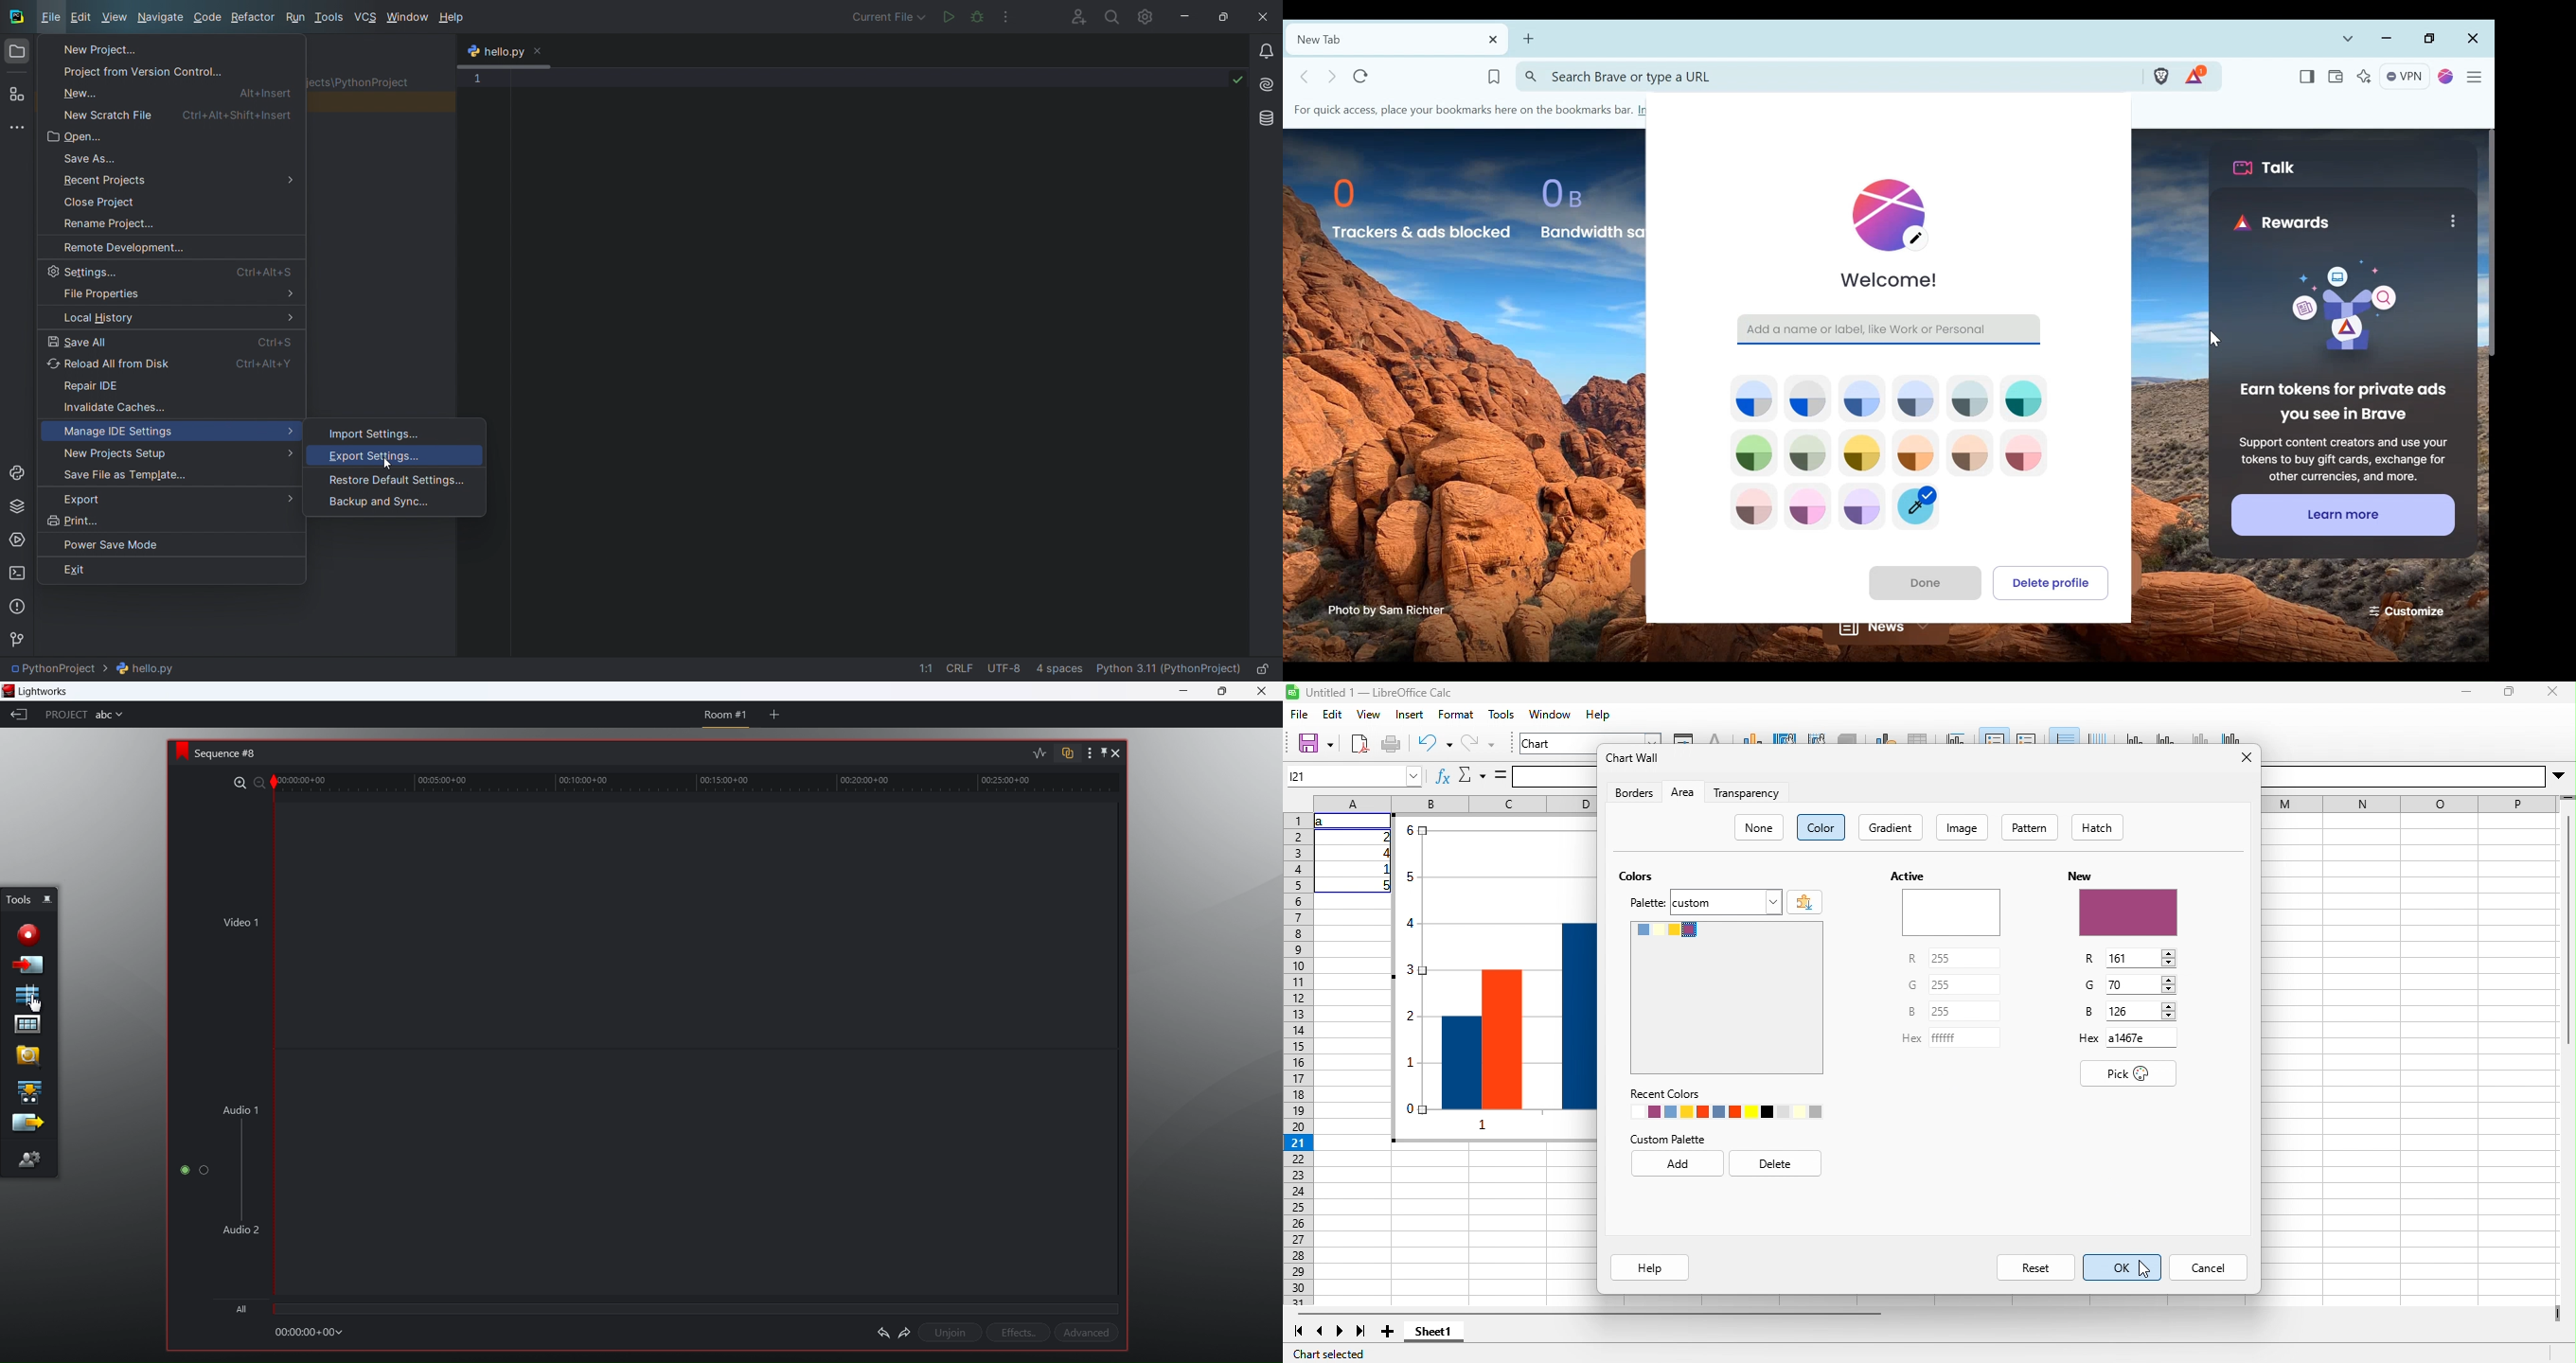  I want to click on chart area, so click(1785, 737).